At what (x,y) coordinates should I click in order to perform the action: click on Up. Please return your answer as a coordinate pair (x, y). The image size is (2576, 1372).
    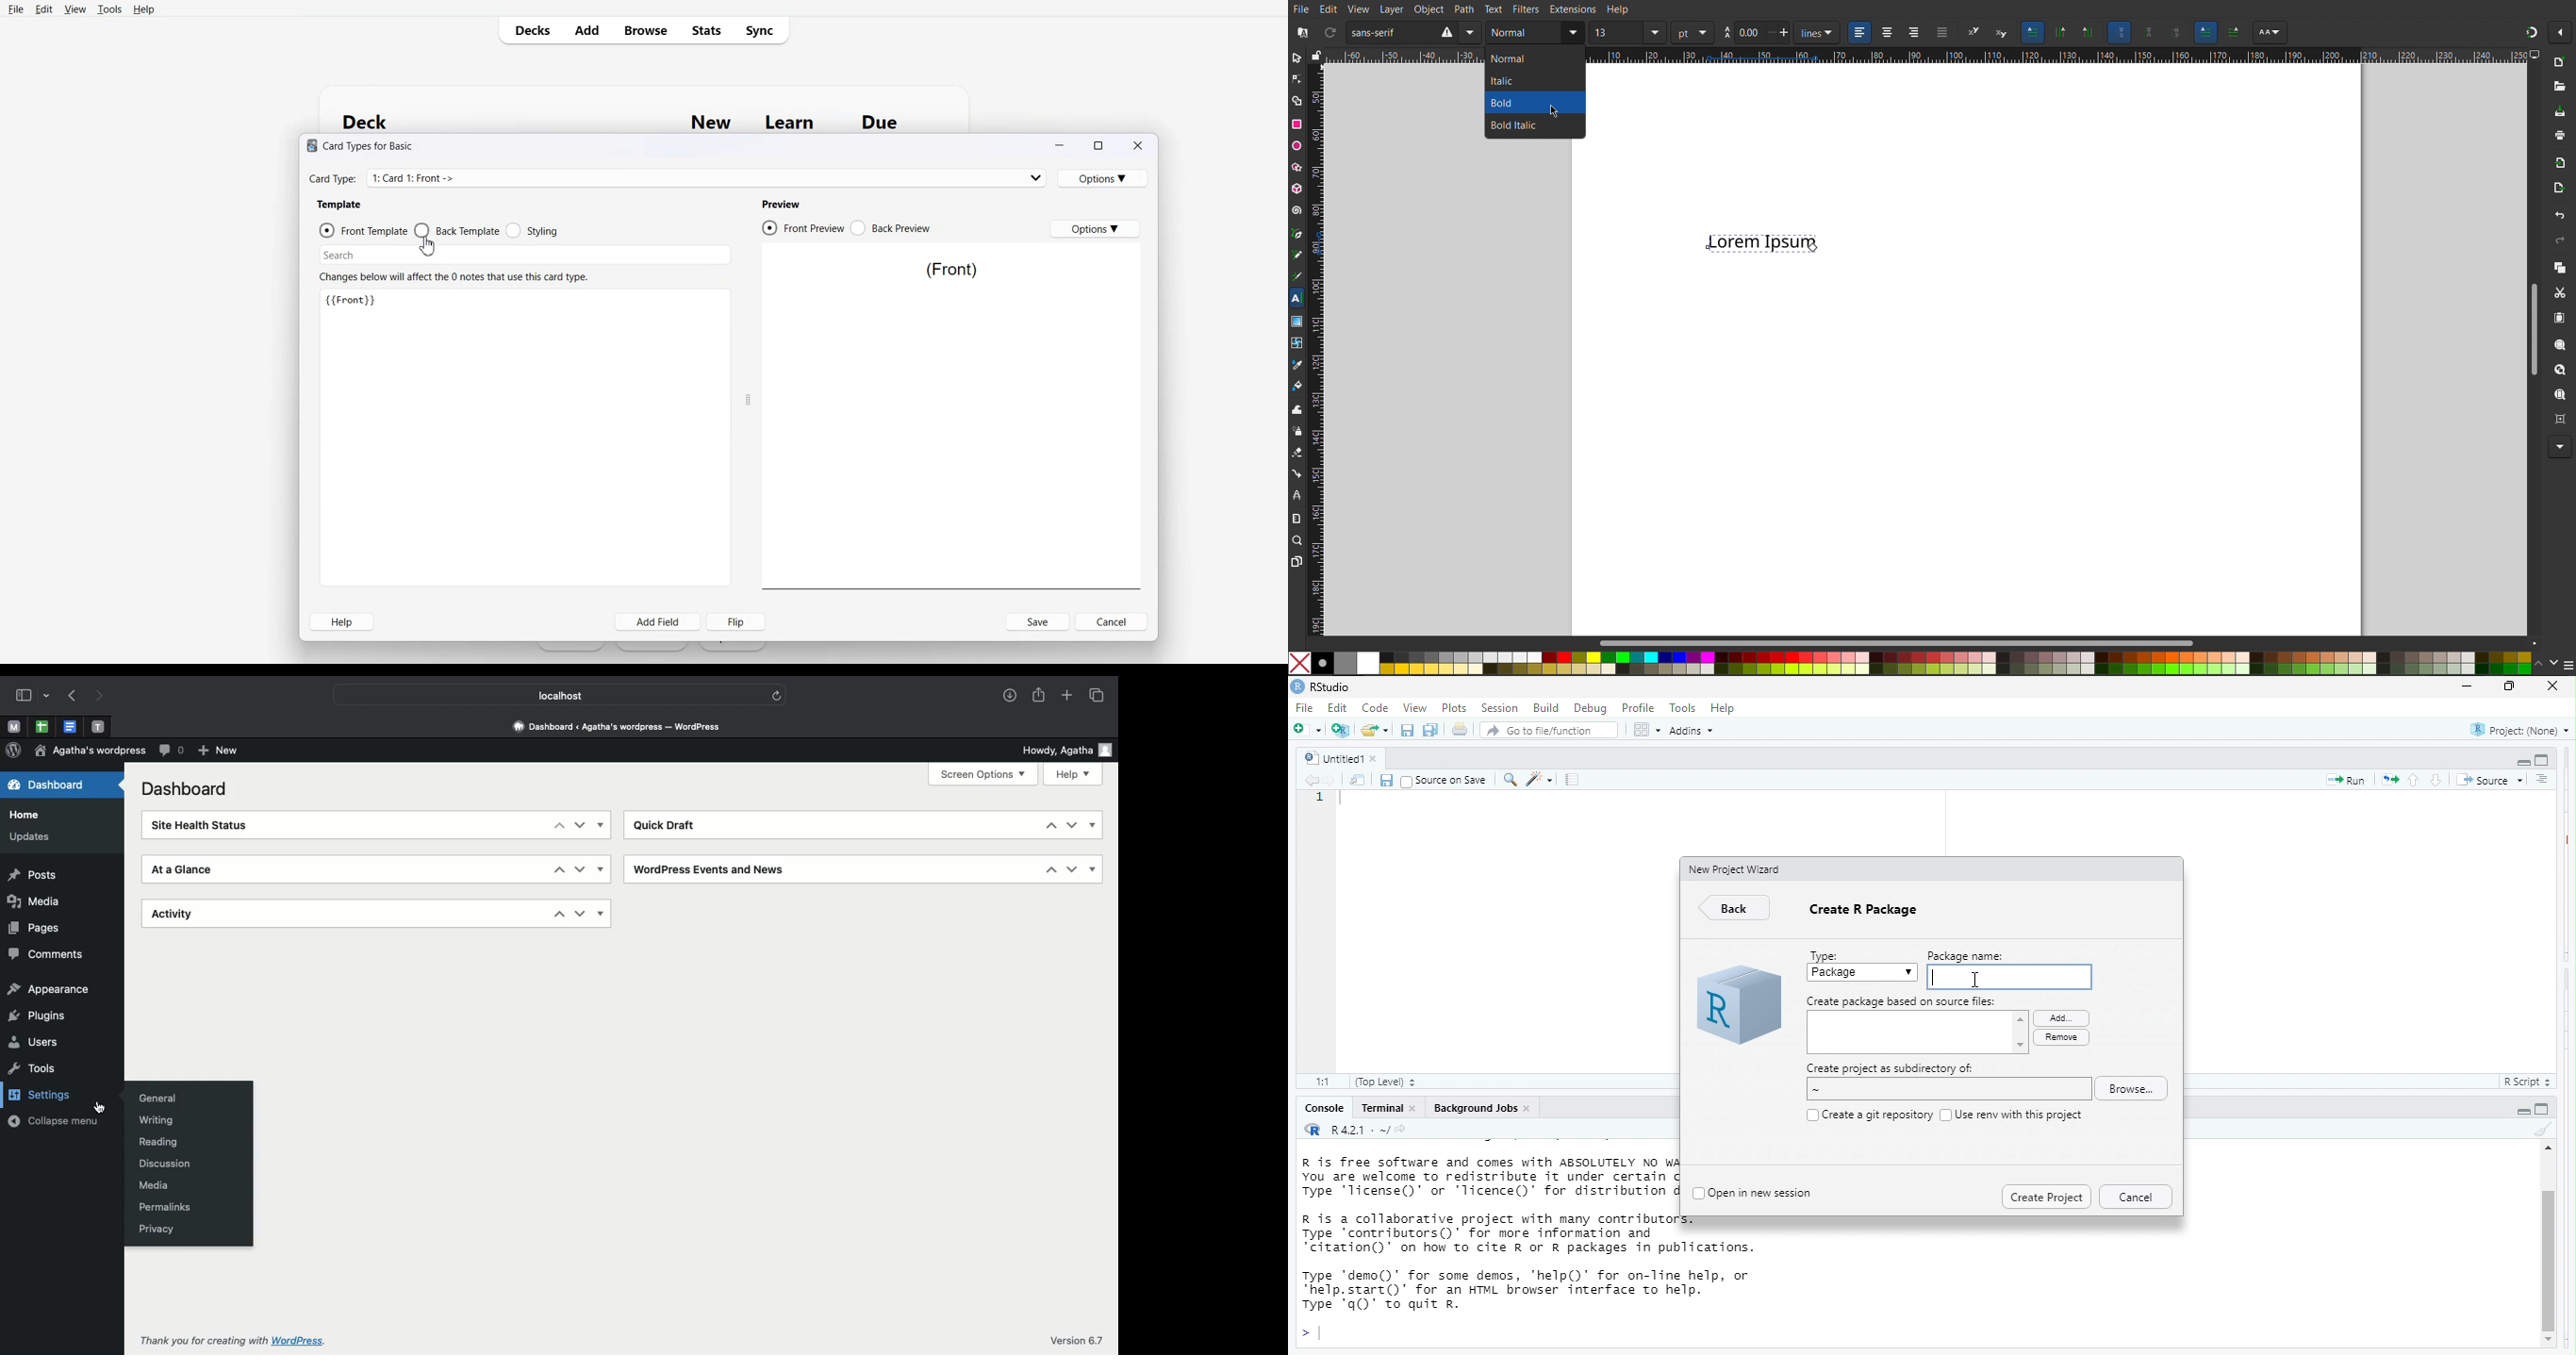
    Looking at the image, I should click on (1054, 827).